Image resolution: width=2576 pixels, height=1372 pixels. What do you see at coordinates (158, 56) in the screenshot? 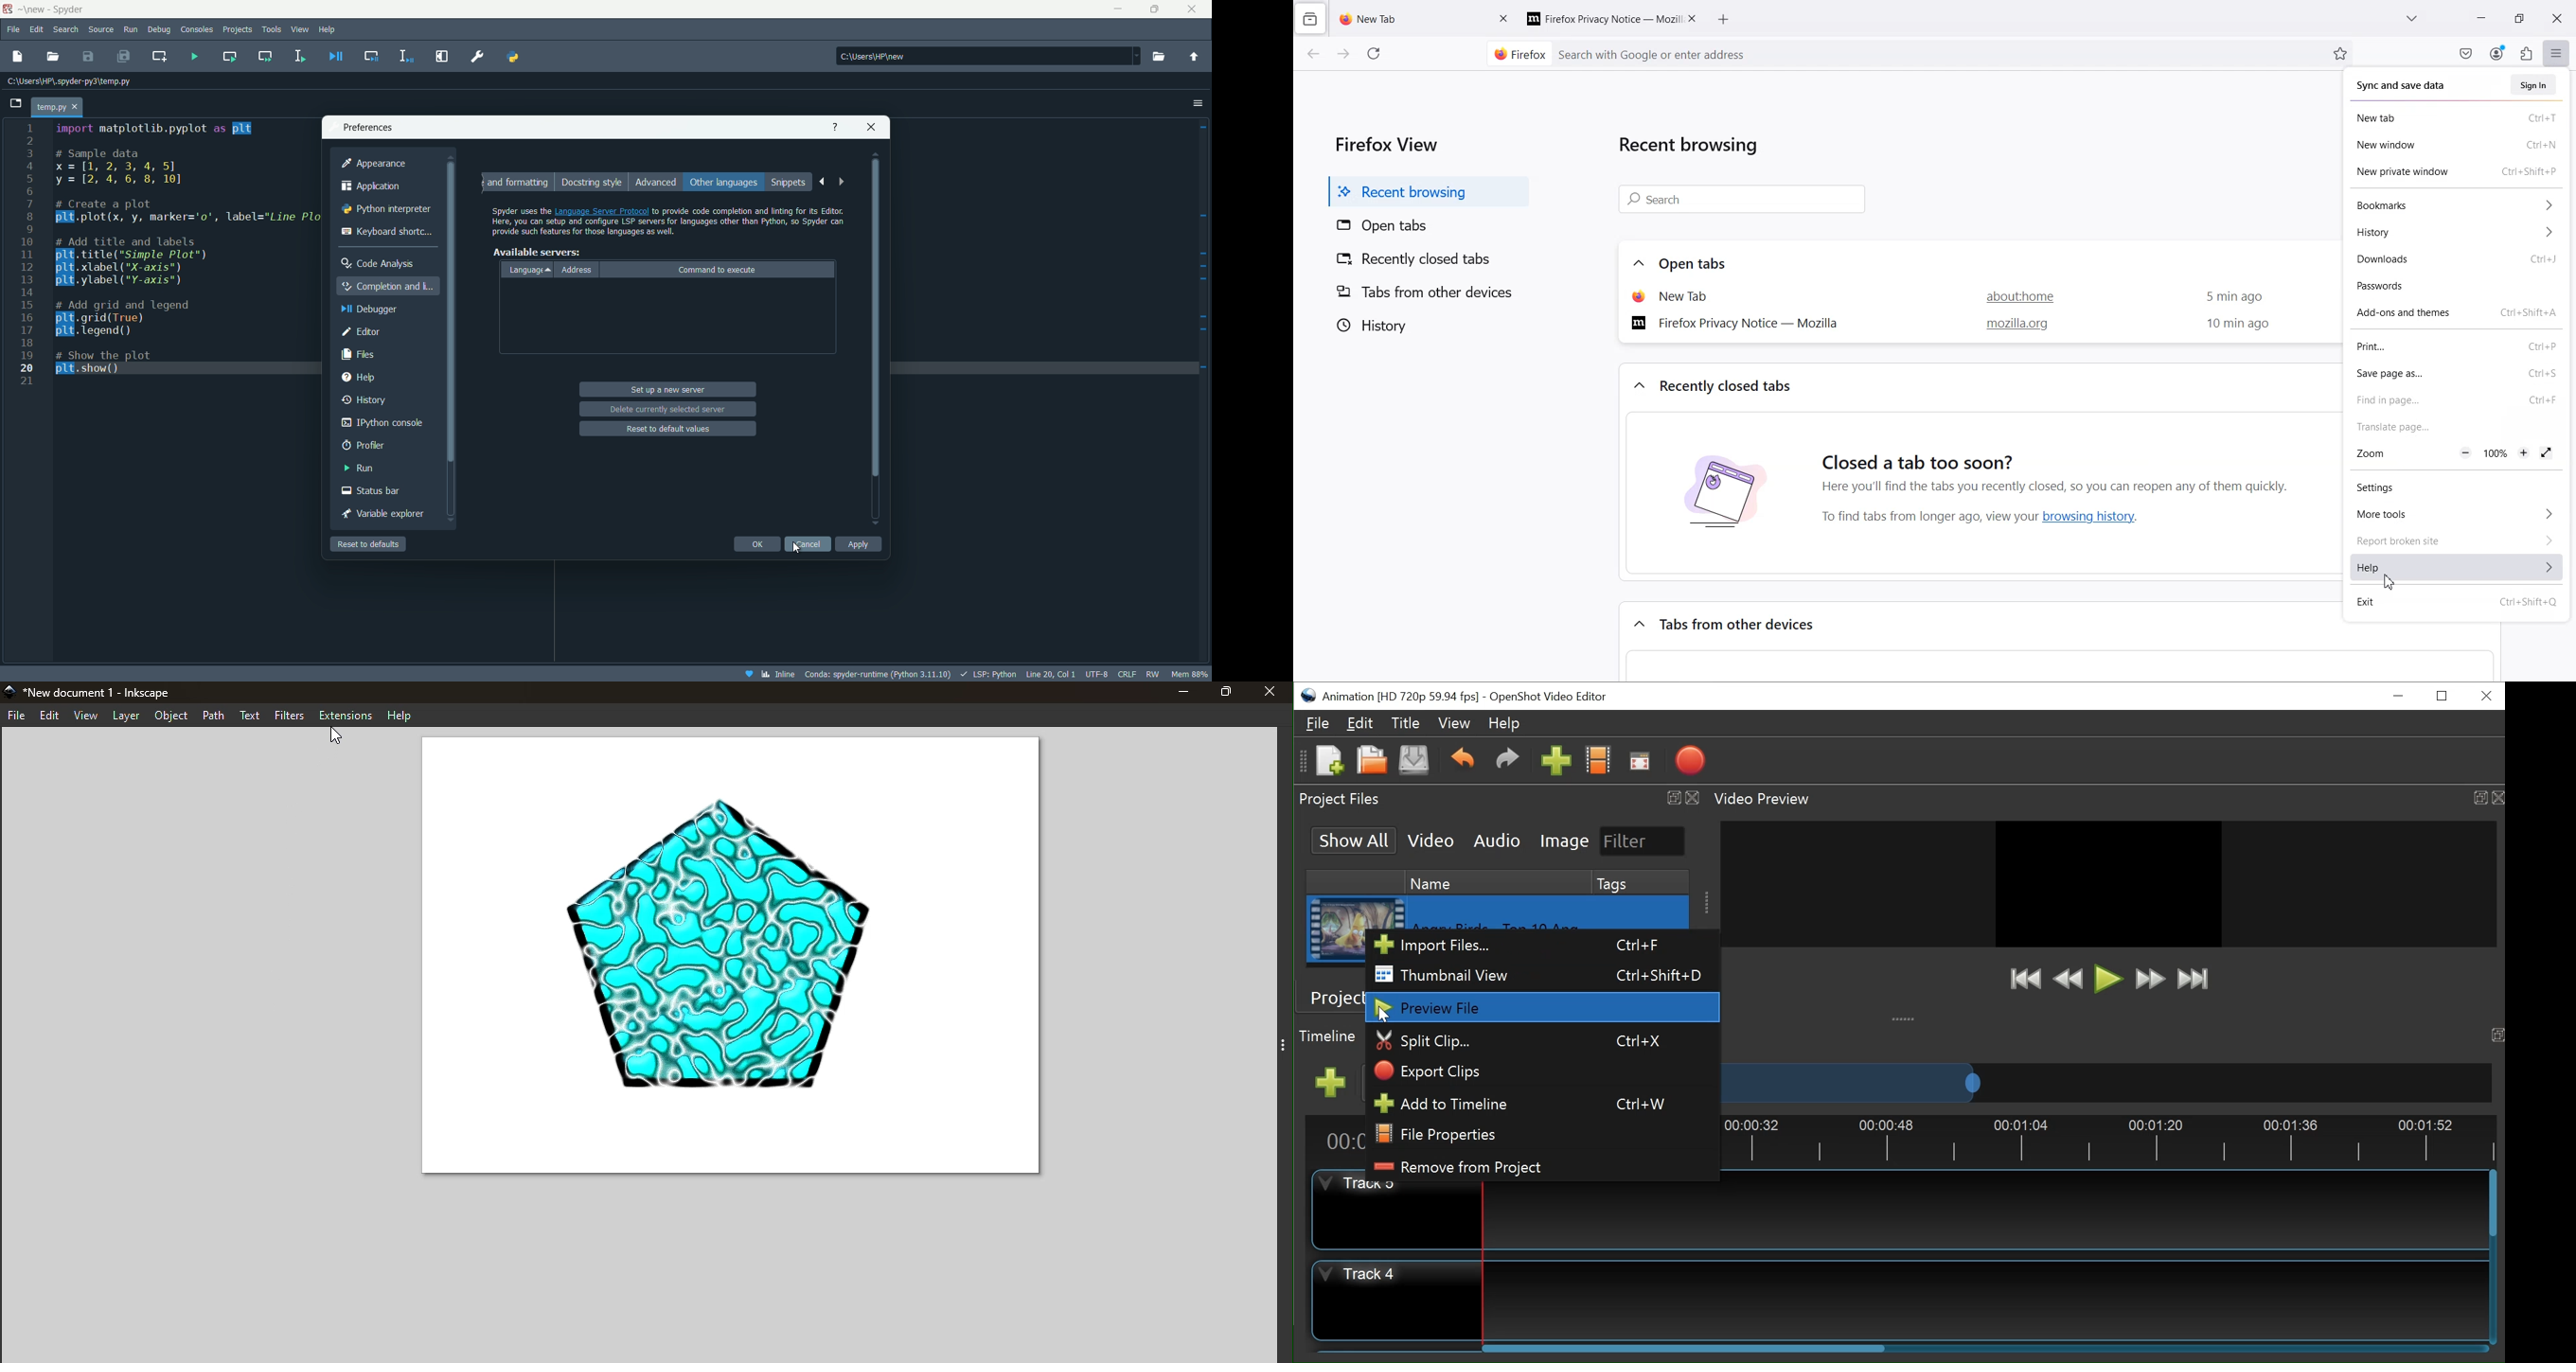
I see `add cell to current line` at bounding box center [158, 56].